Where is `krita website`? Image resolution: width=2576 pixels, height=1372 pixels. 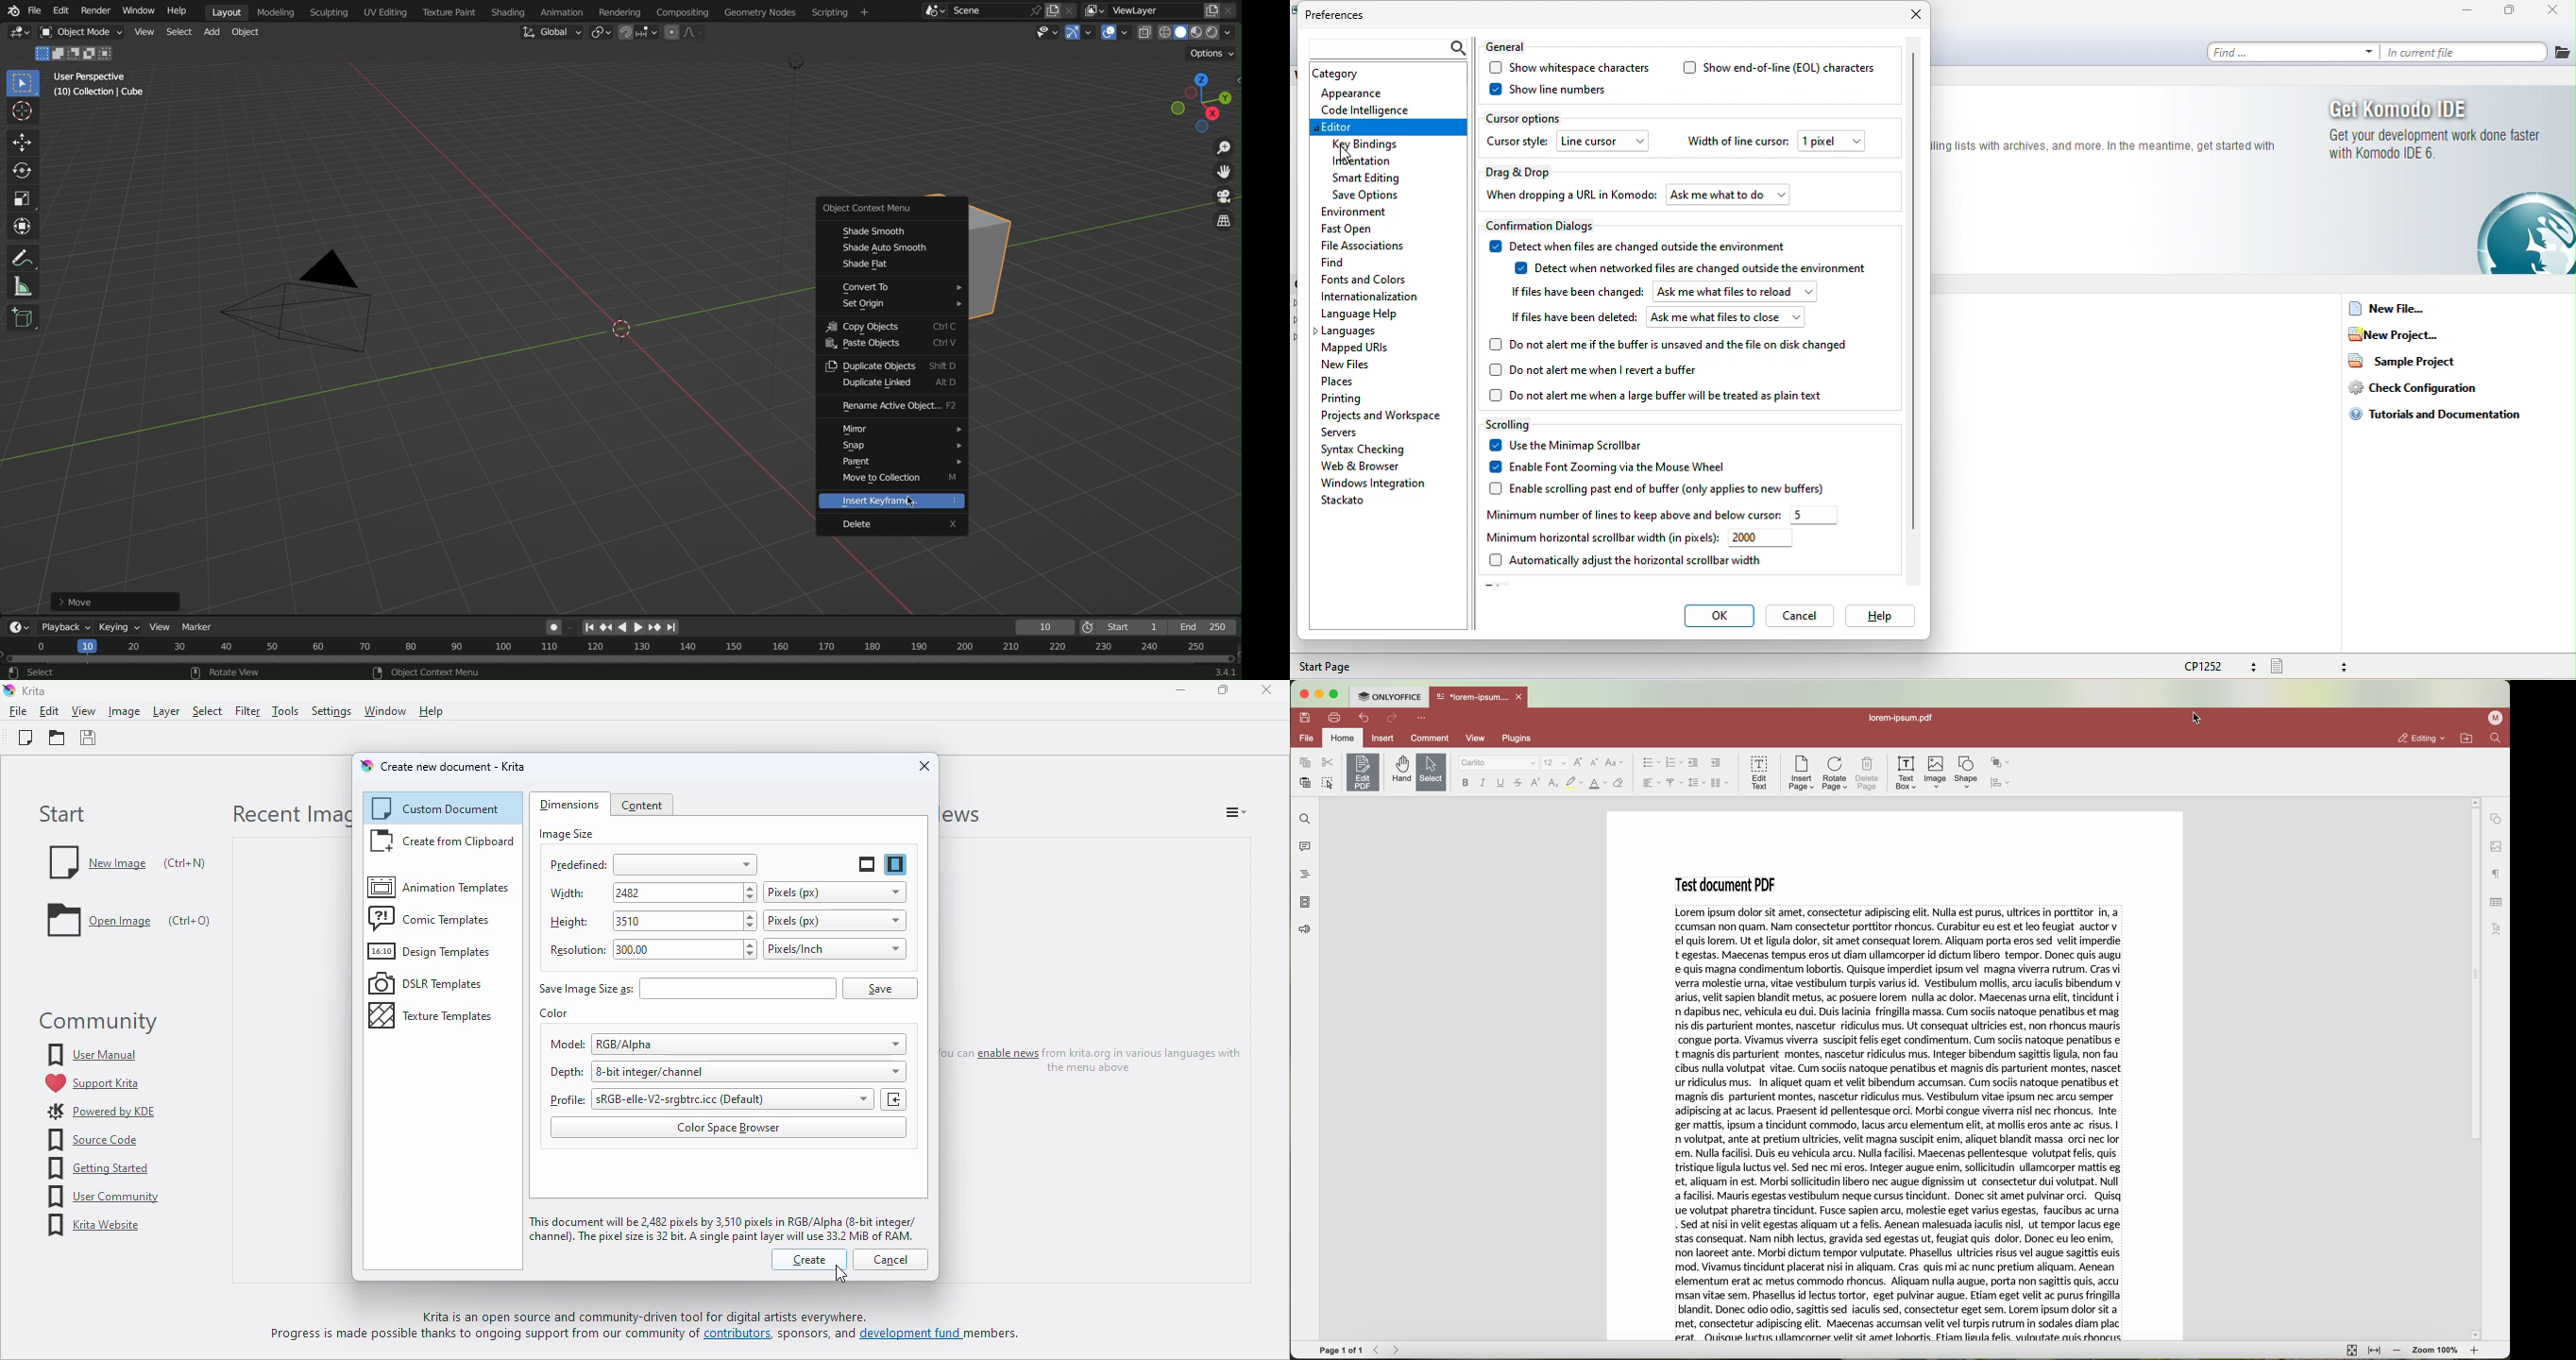 krita website is located at coordinates (95, 1226).